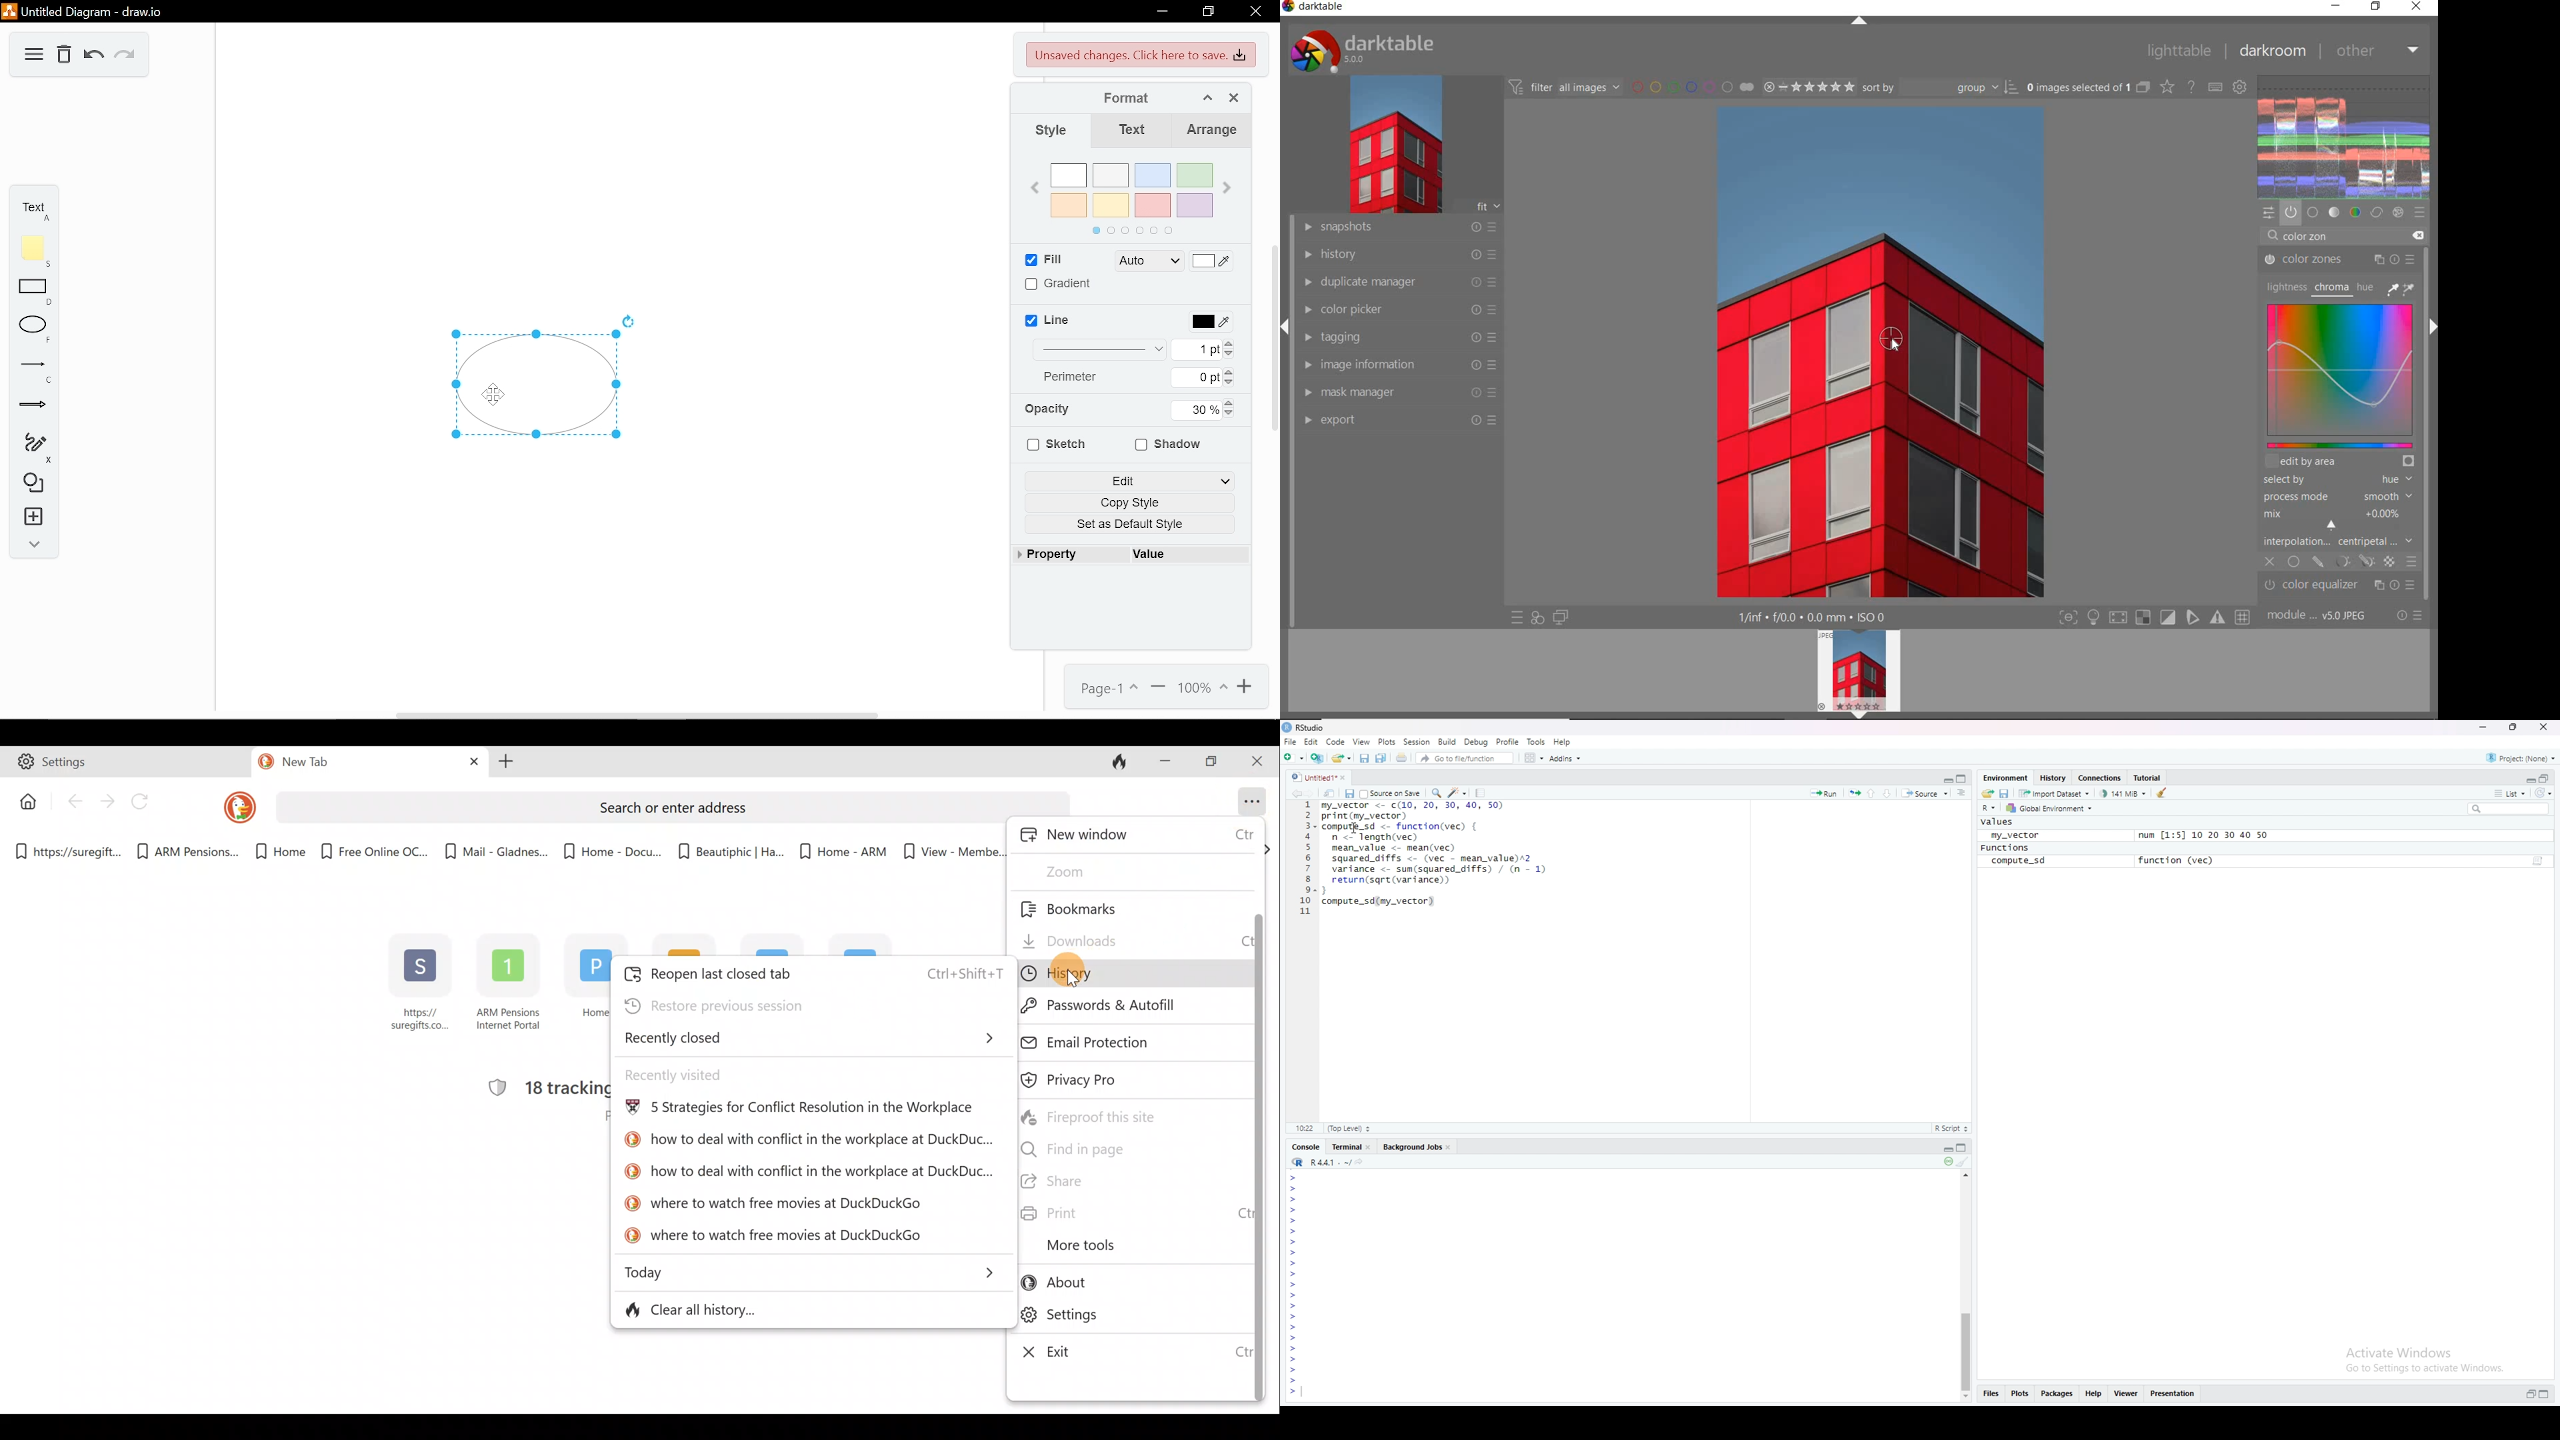  I want to click on MAP, so click(2344, 374).